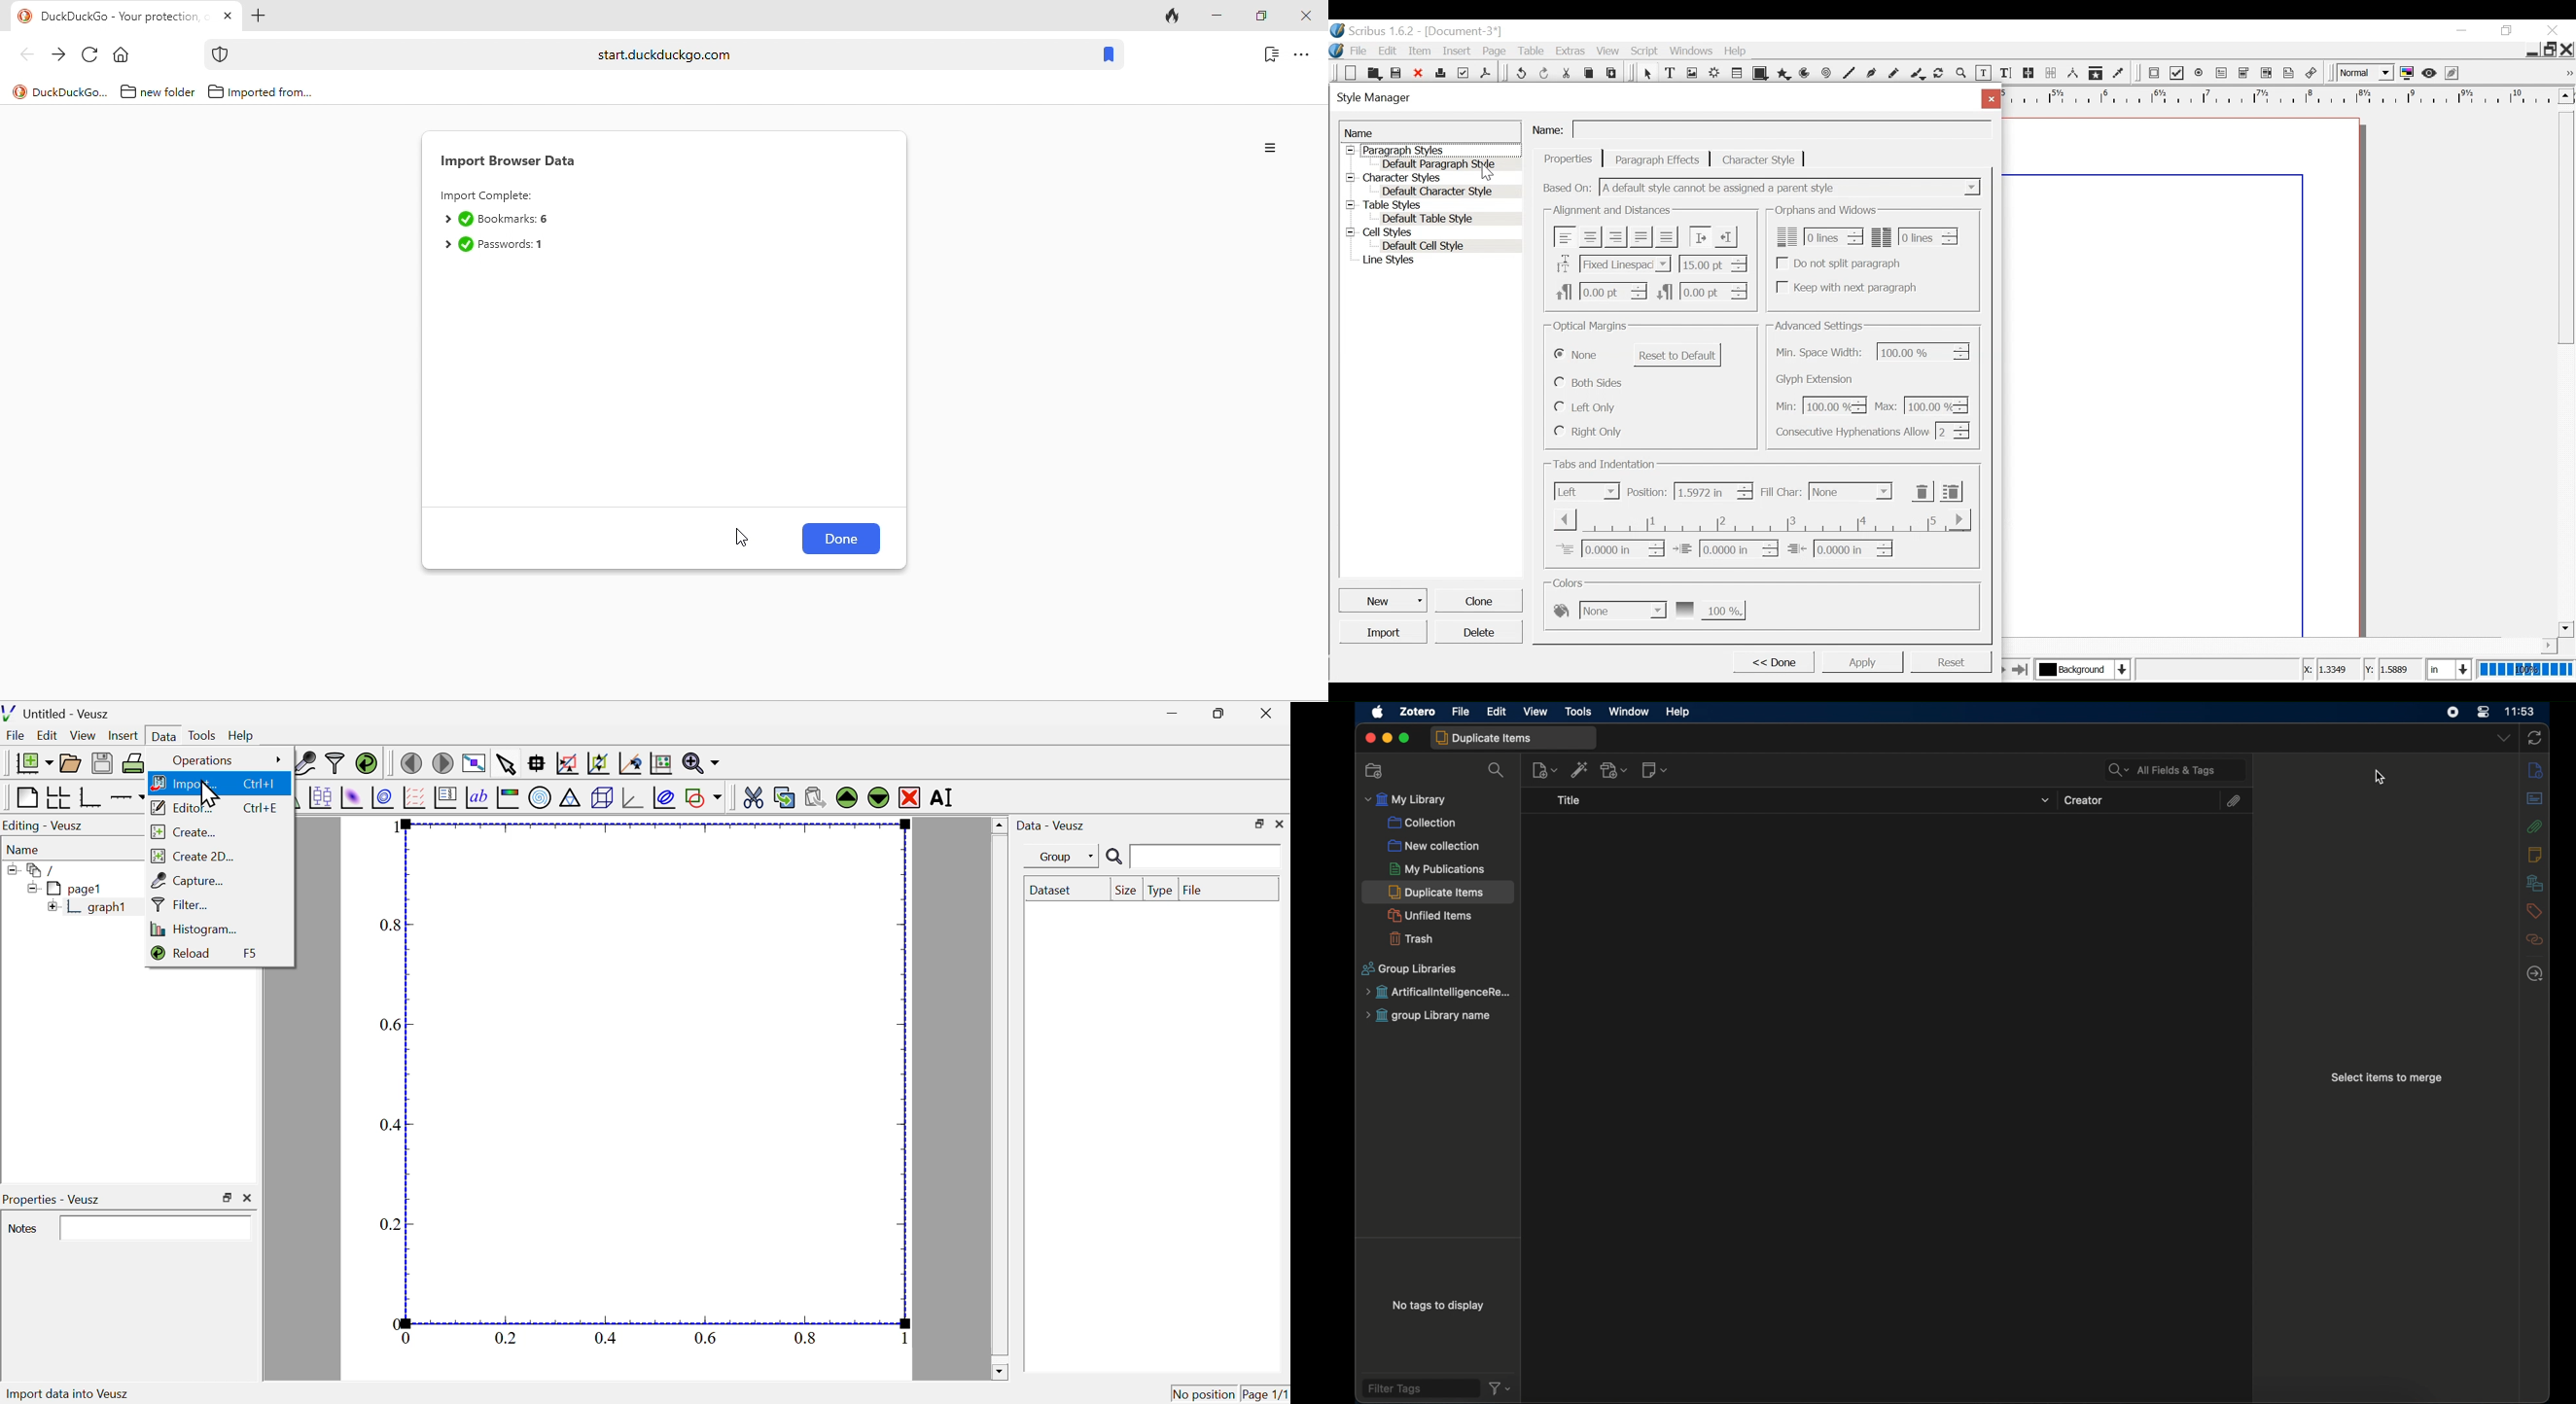 Image resolution: width=2576 pixels, height=1428 pixels. What do you see at coordinates (1923, 491) in the screenshot?
I see `Delete Selected tabular` at bounding box center [1923, 491].